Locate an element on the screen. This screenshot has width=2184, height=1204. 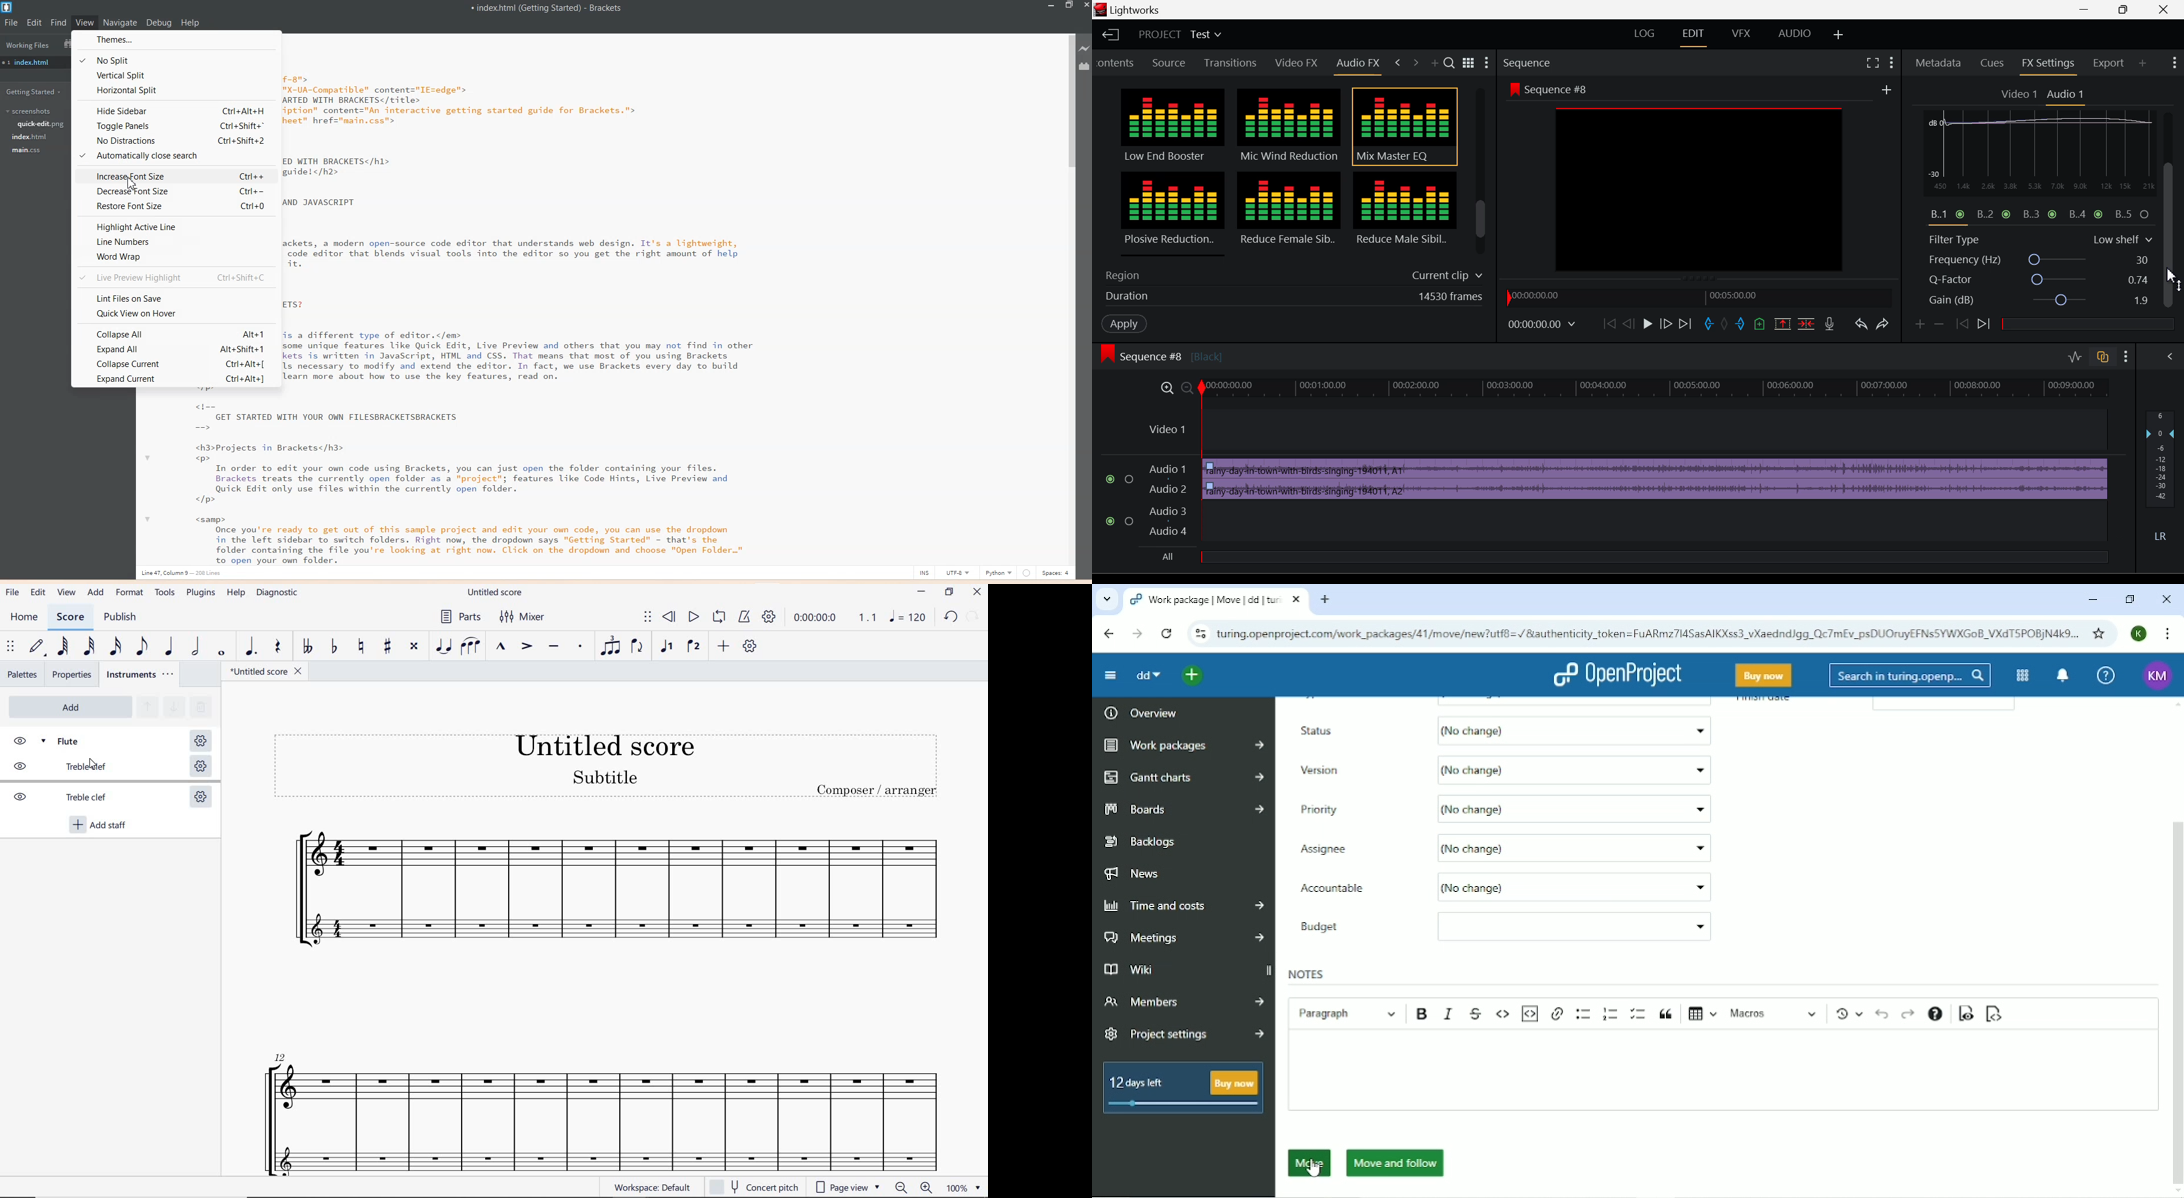
Redo is located at coordinates (1906, 1014).